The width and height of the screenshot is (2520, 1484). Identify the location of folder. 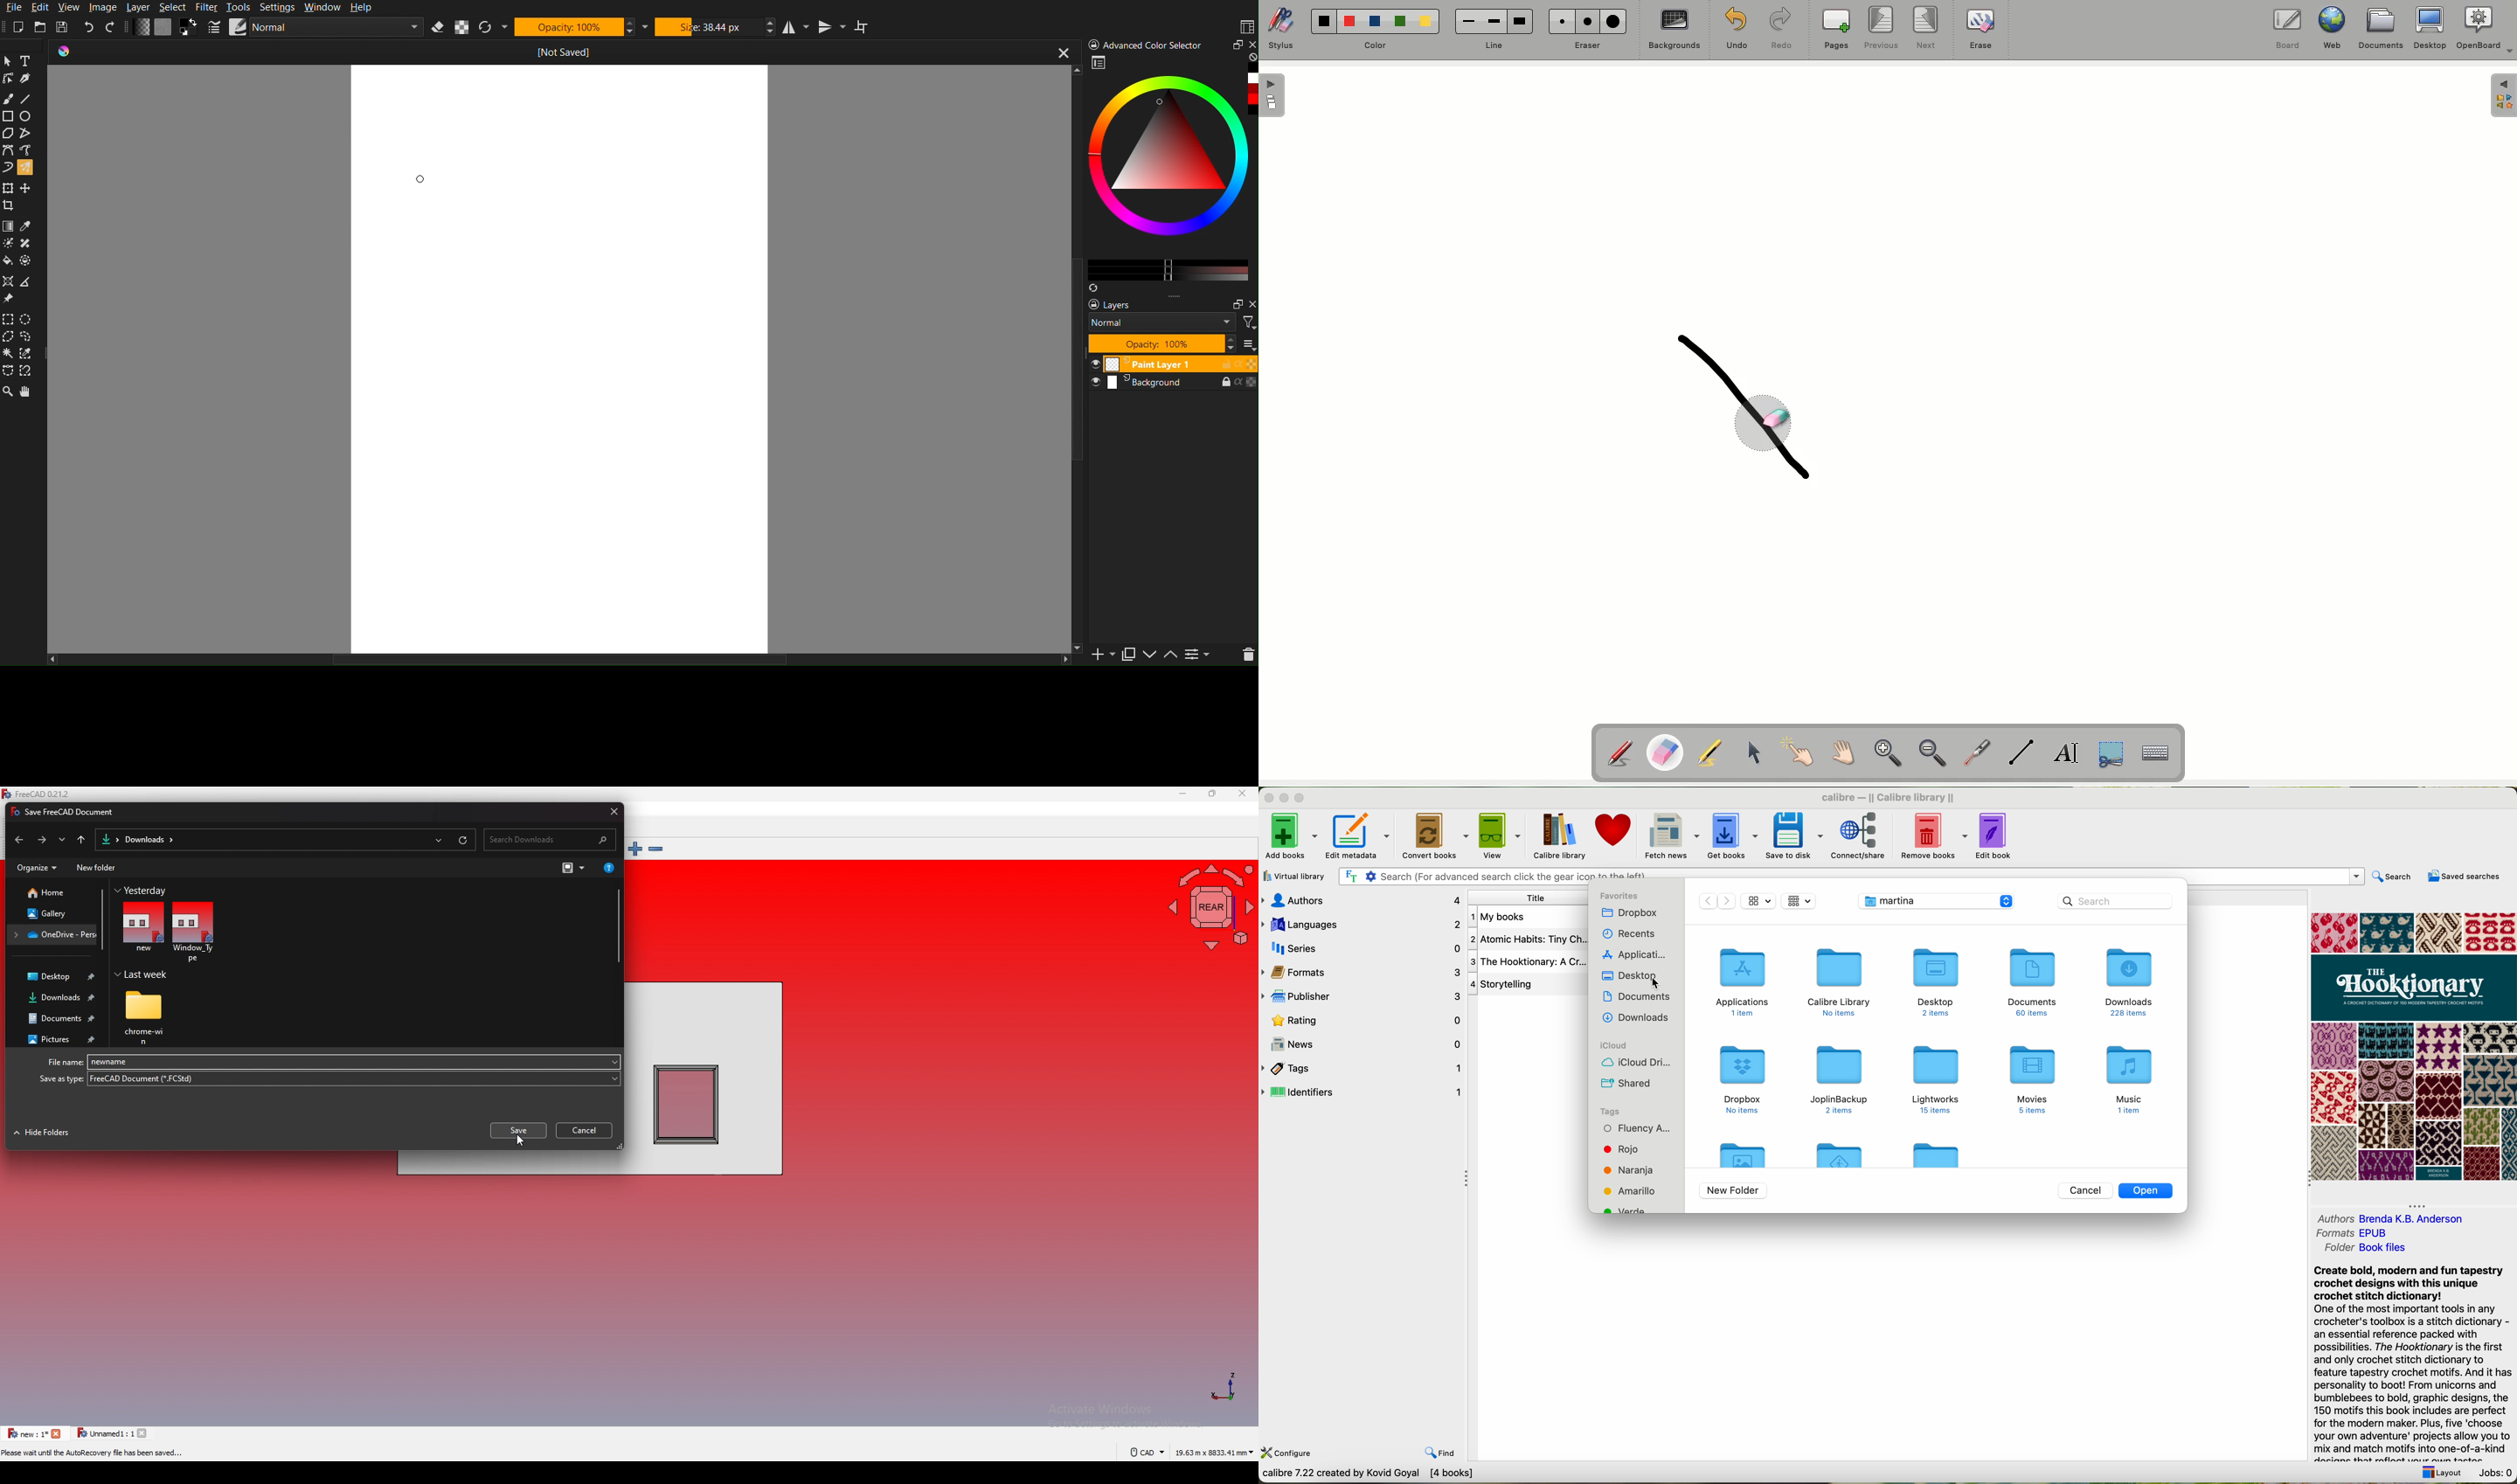
(1841, 1154).